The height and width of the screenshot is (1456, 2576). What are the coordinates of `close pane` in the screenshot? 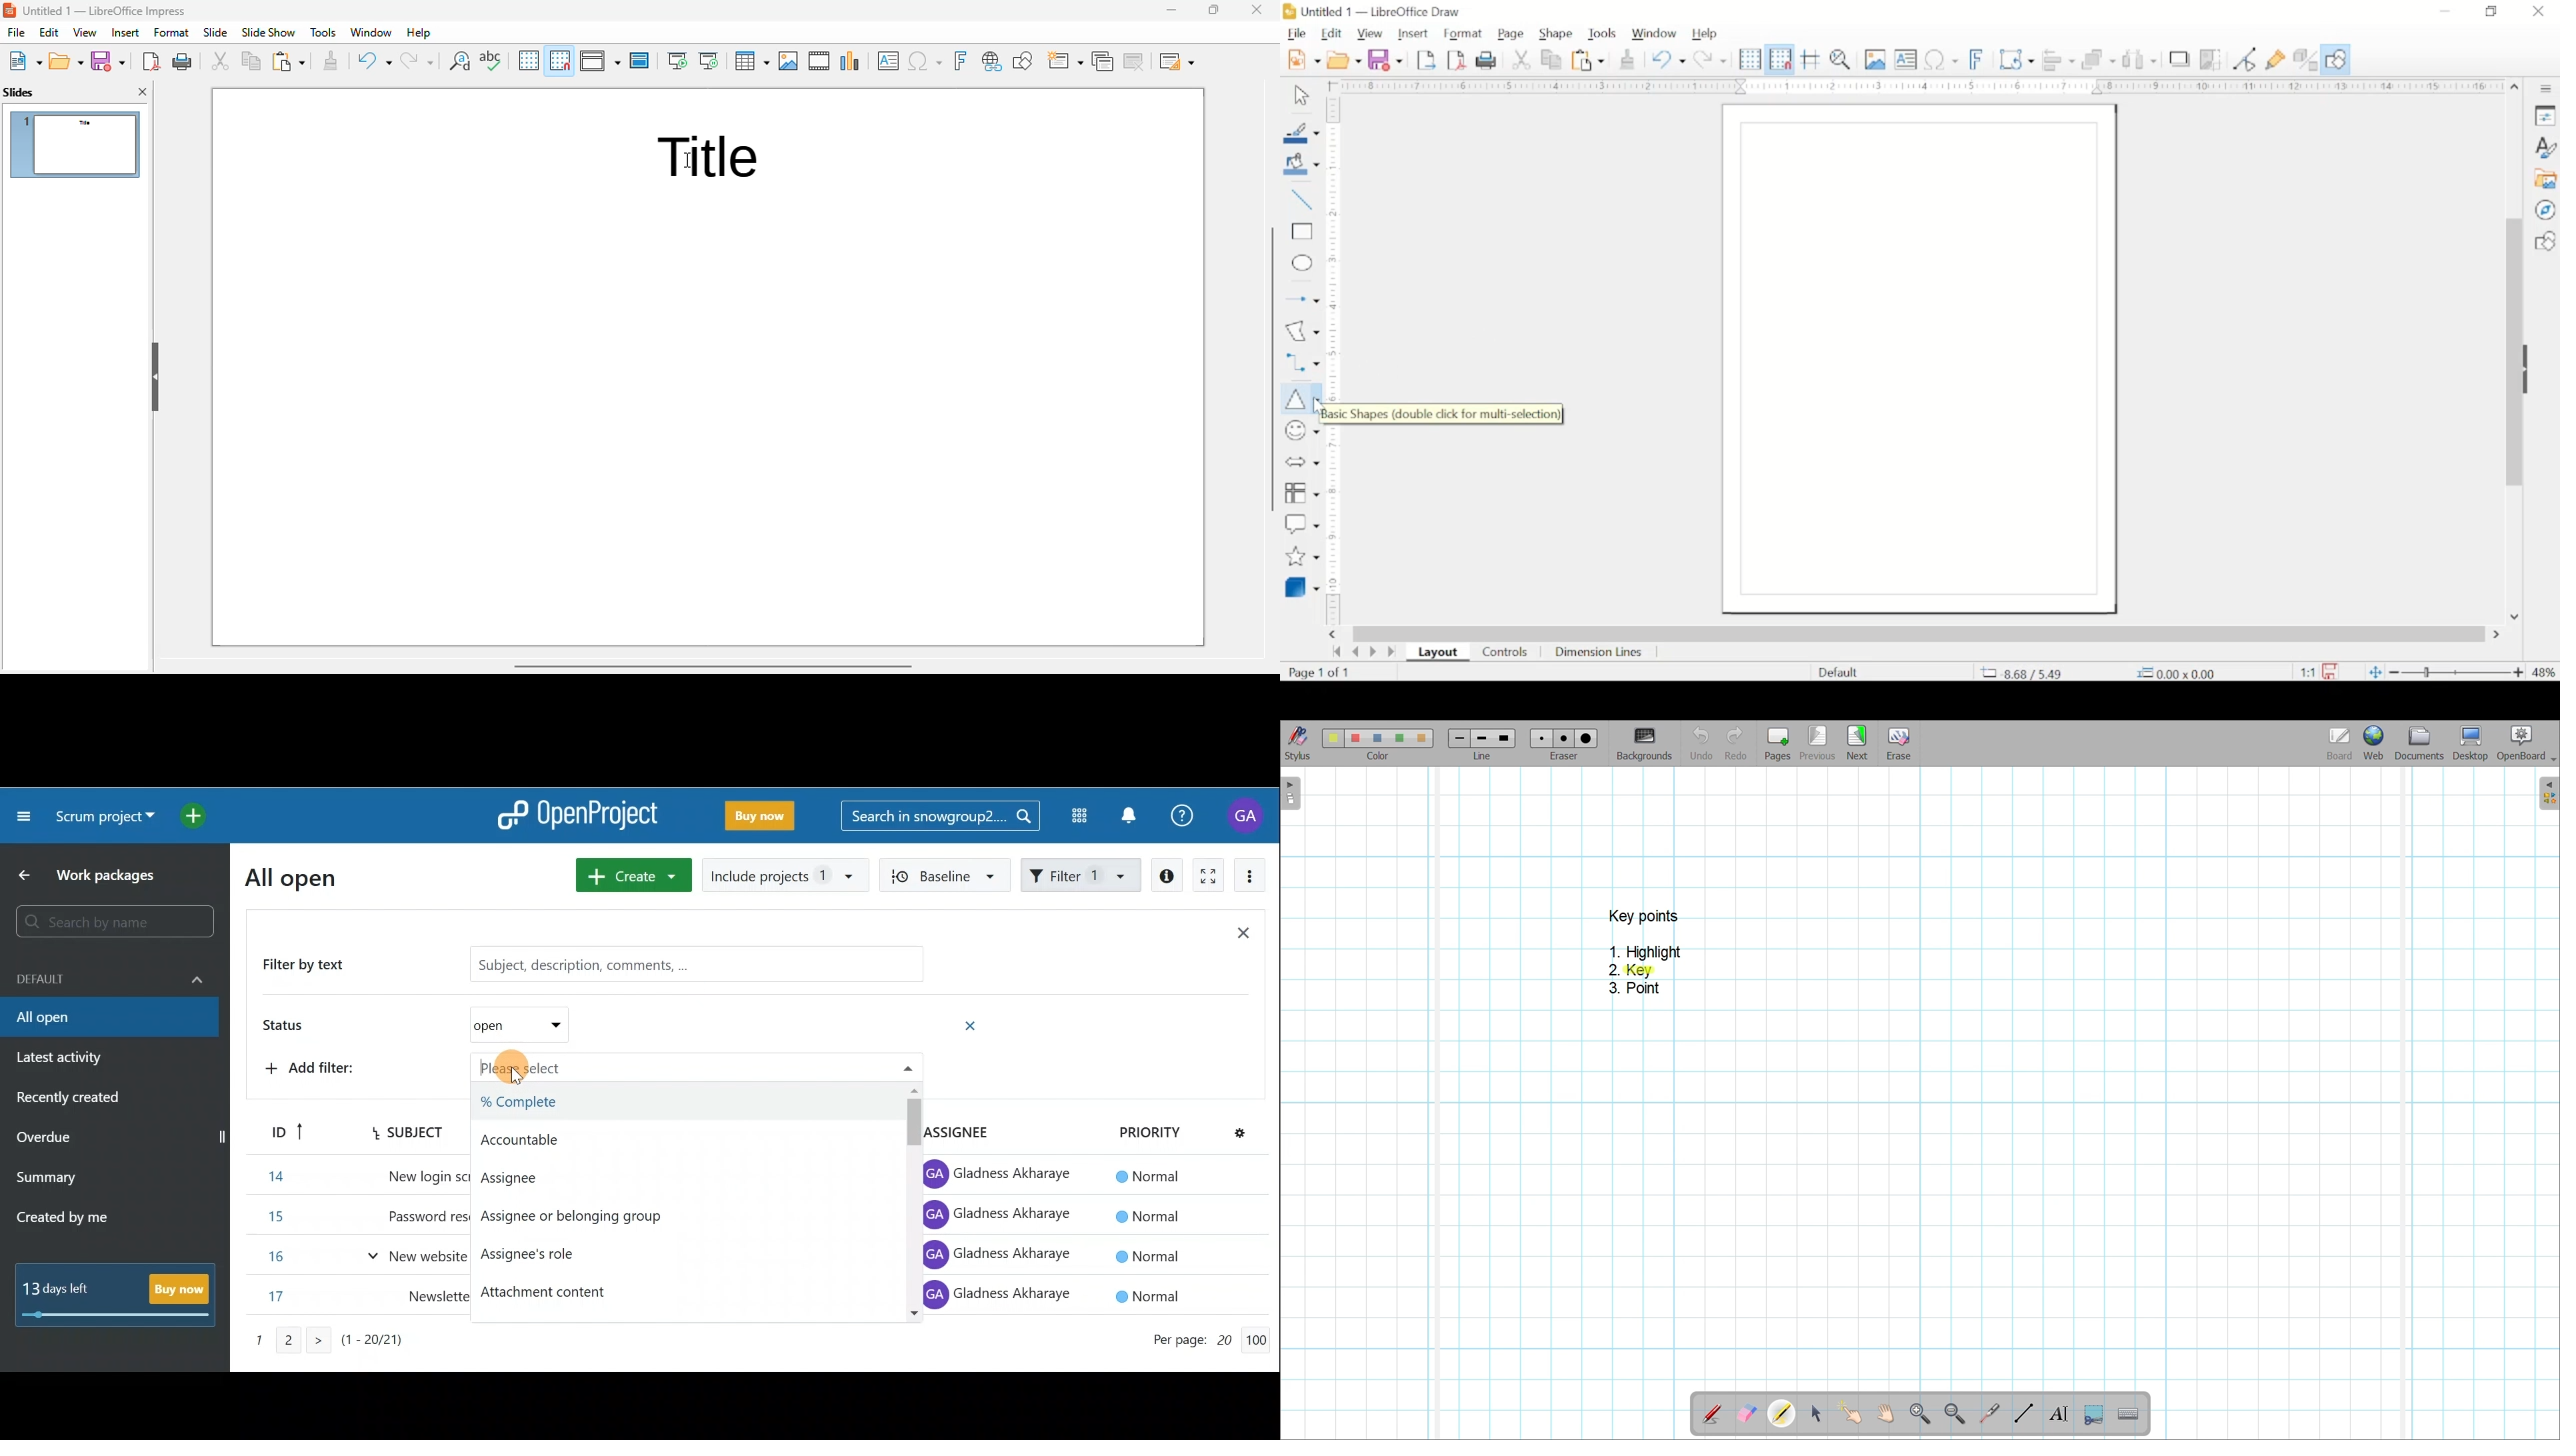 It's located at (143, 92).